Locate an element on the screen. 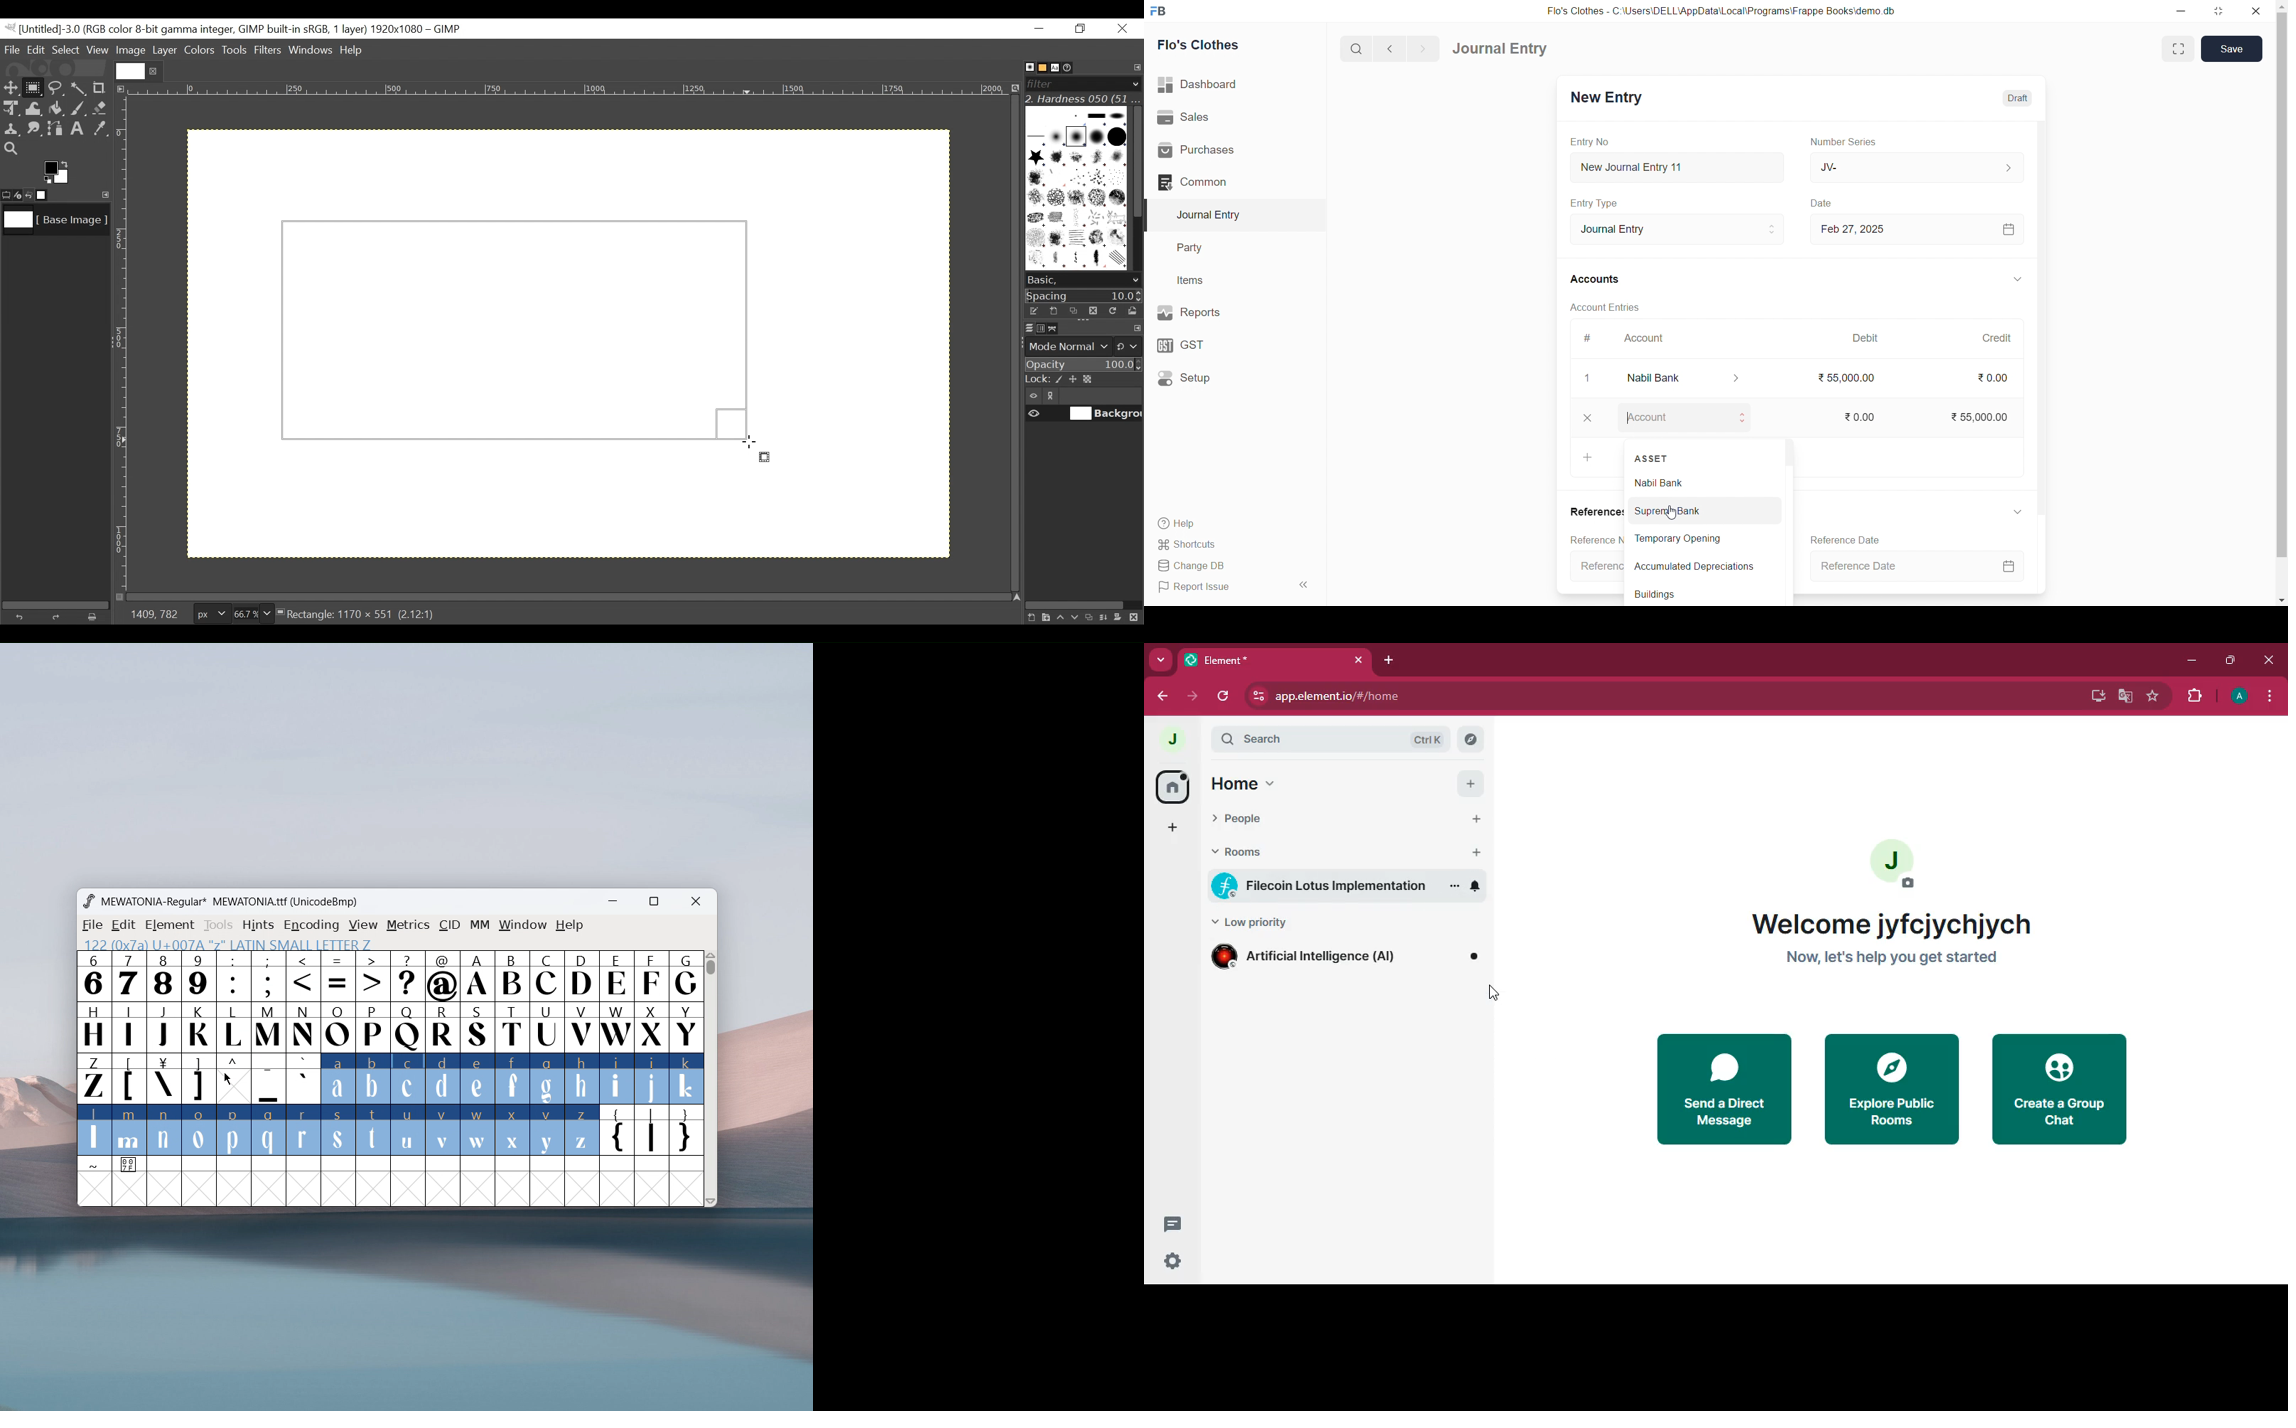  Supreme Bank is located at coordinates (1702, 511).